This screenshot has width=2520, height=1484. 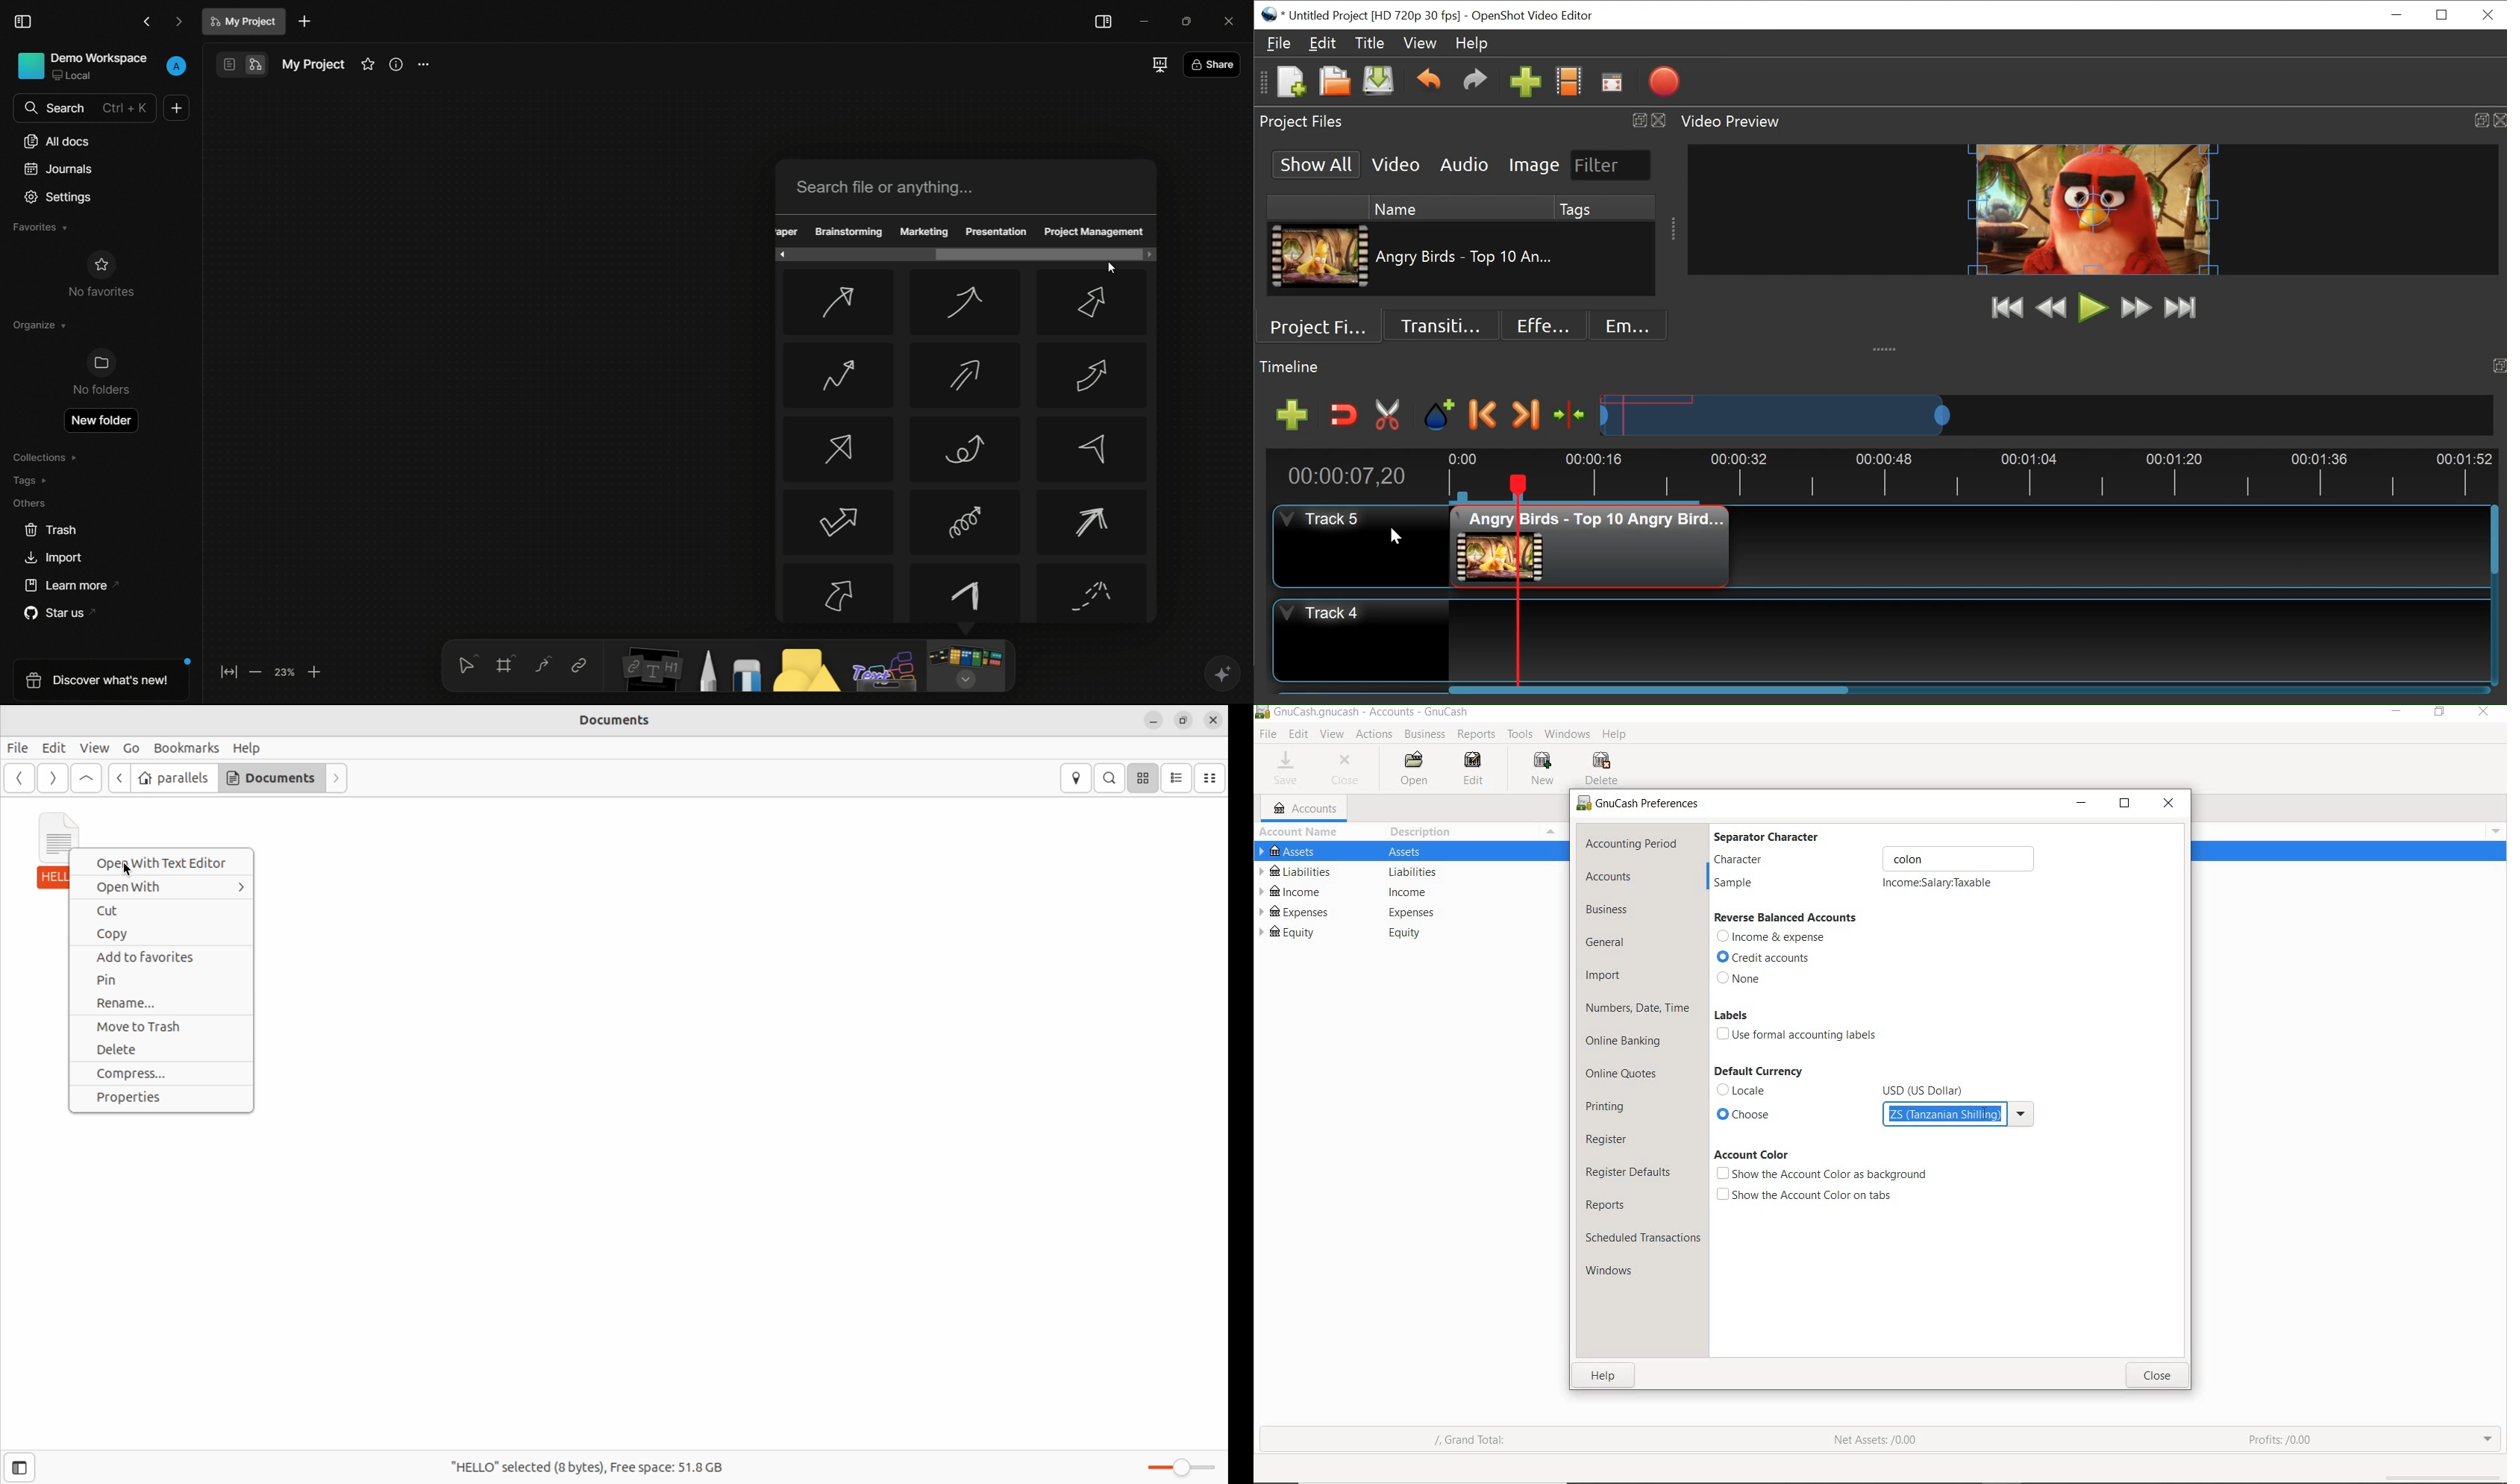 I want to click on LIABILITIES, so click(x=1299, y=871).